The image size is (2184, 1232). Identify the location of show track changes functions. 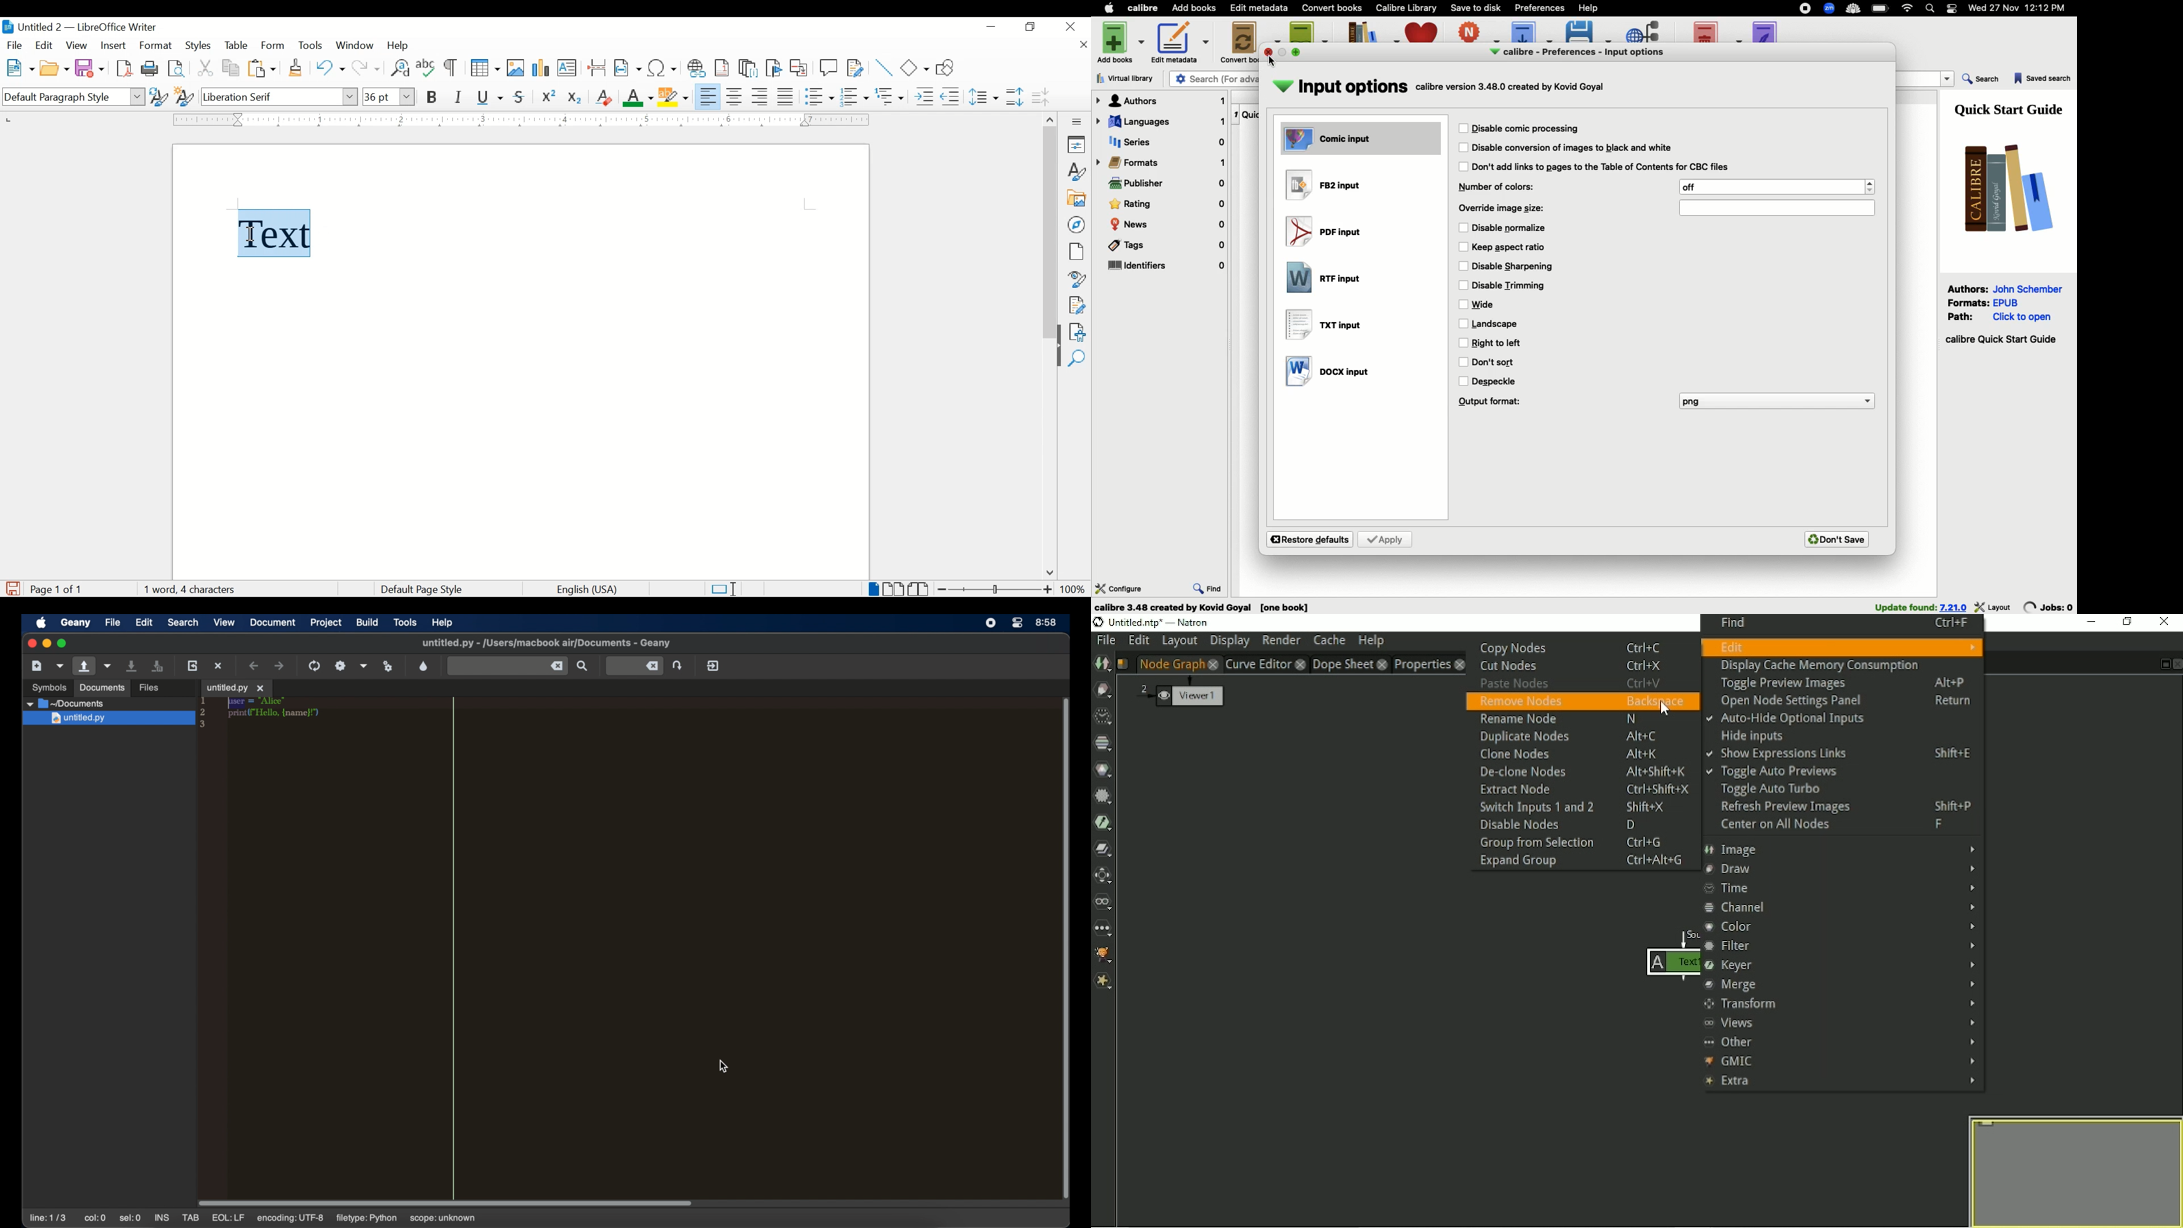
(856, 67).